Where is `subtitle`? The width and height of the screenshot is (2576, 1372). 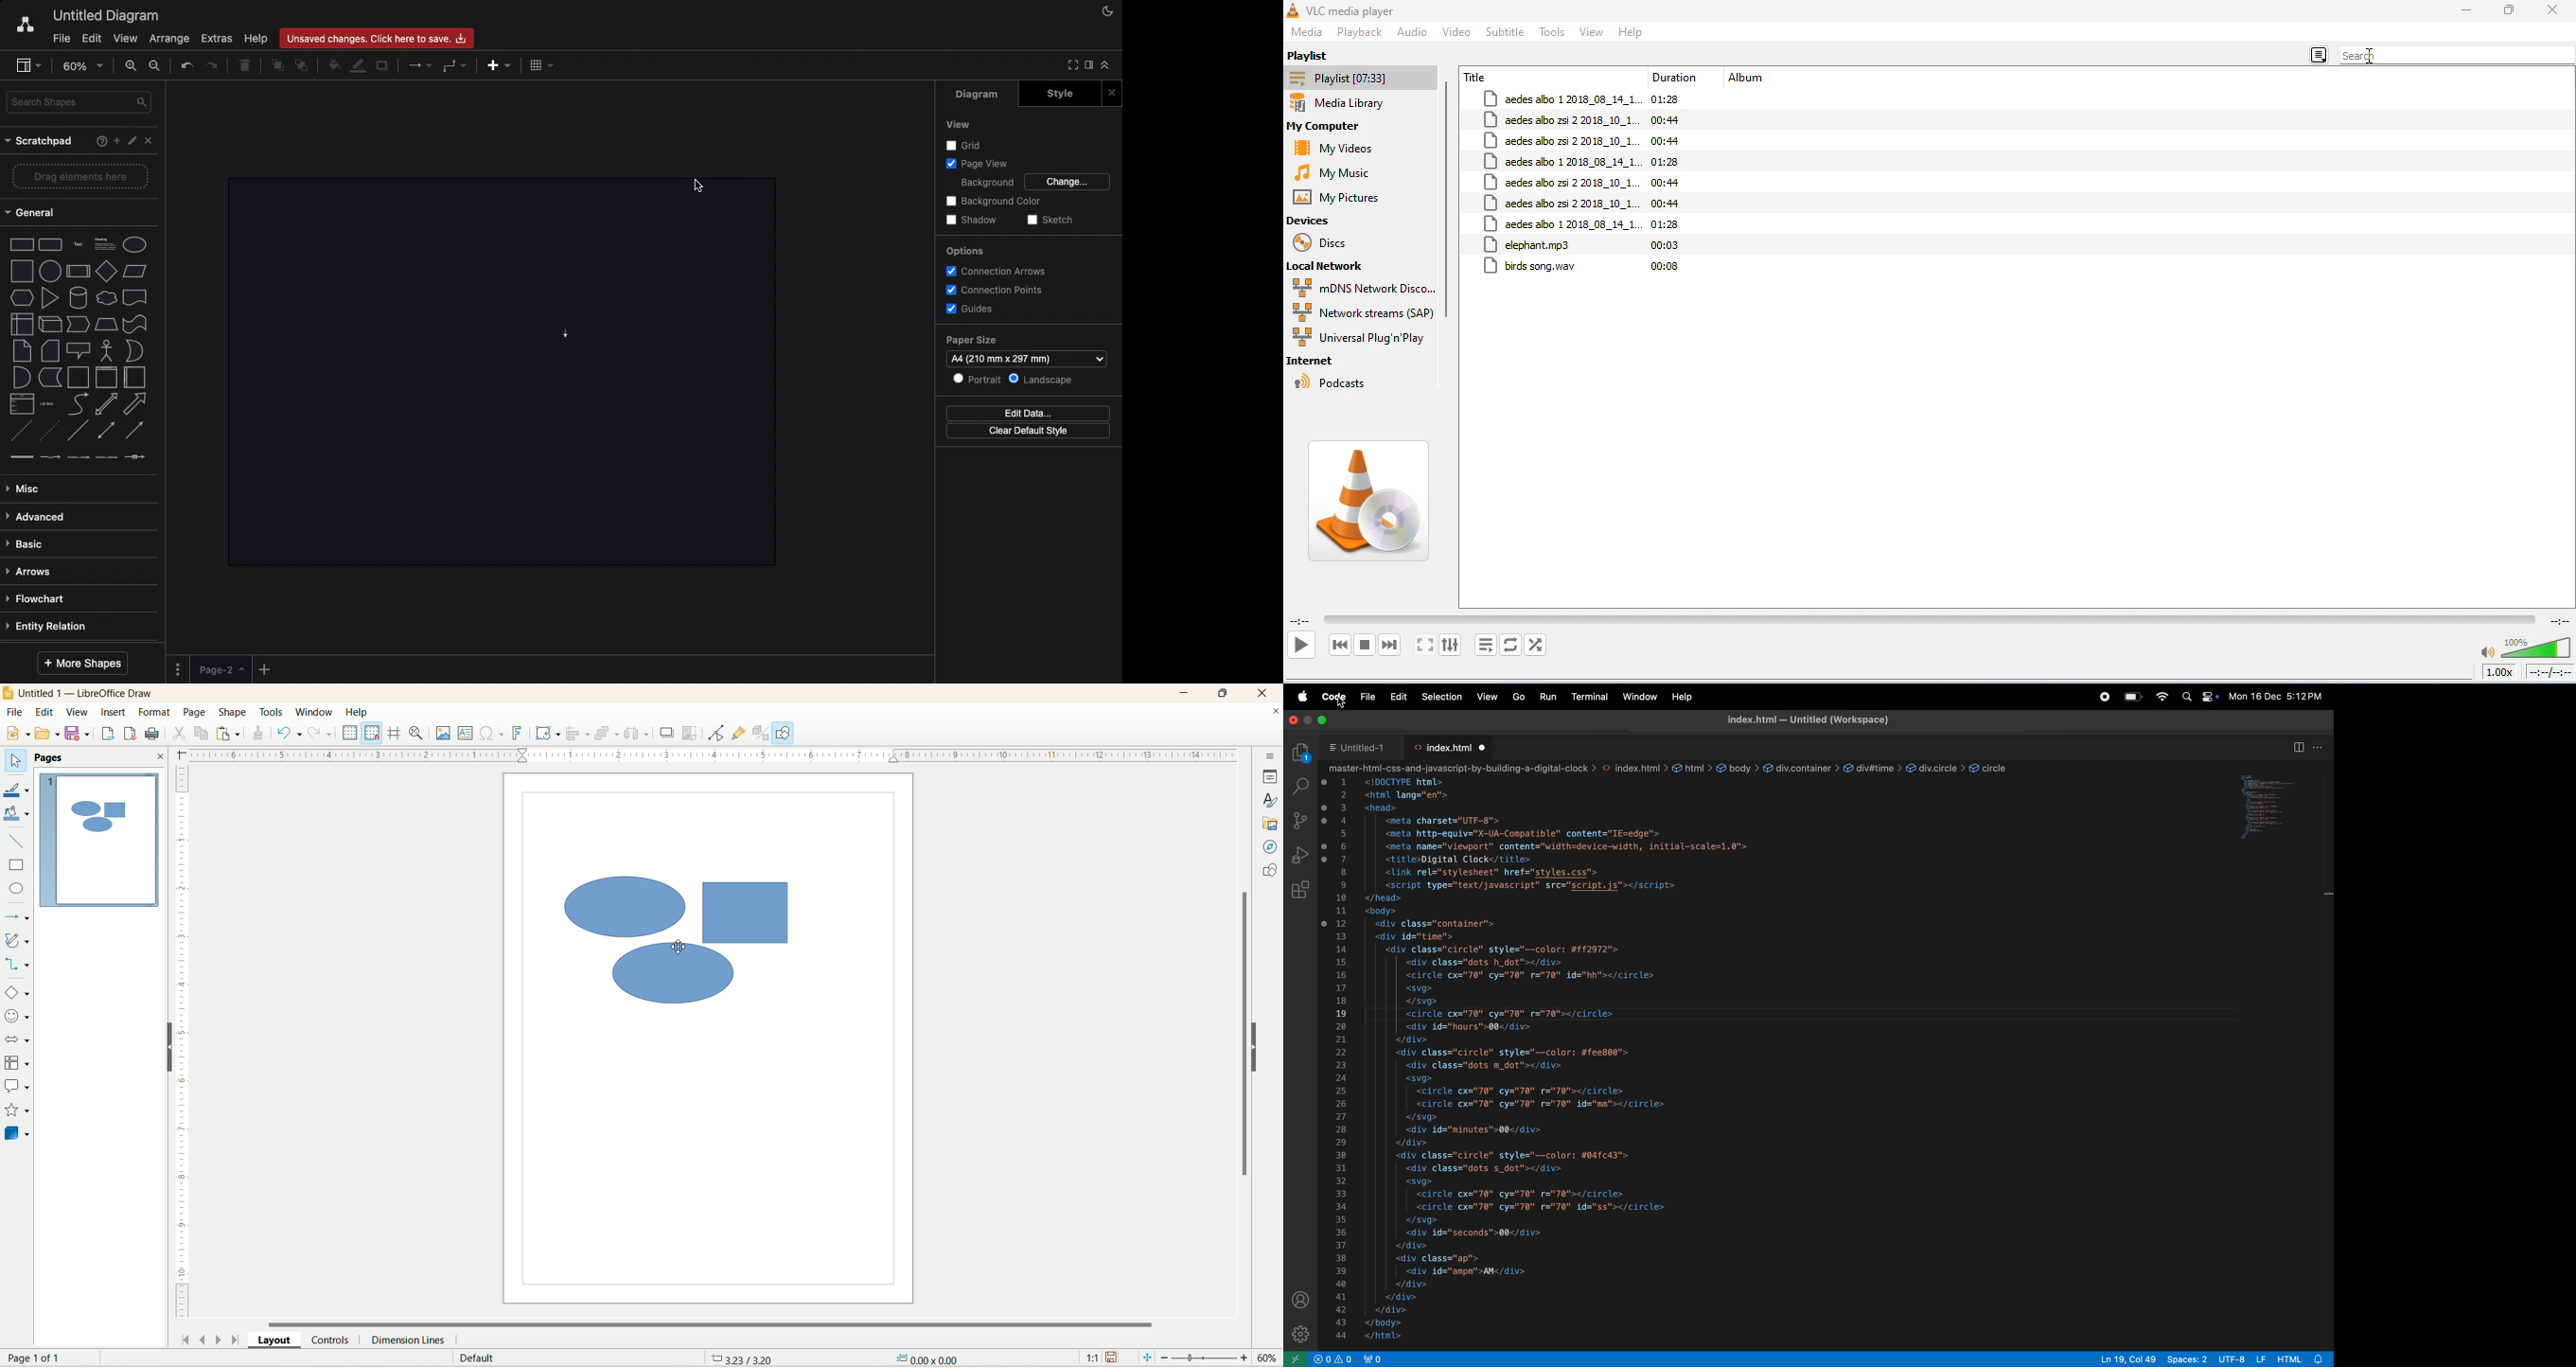 subtitle is located at coordinates (1506, 32).